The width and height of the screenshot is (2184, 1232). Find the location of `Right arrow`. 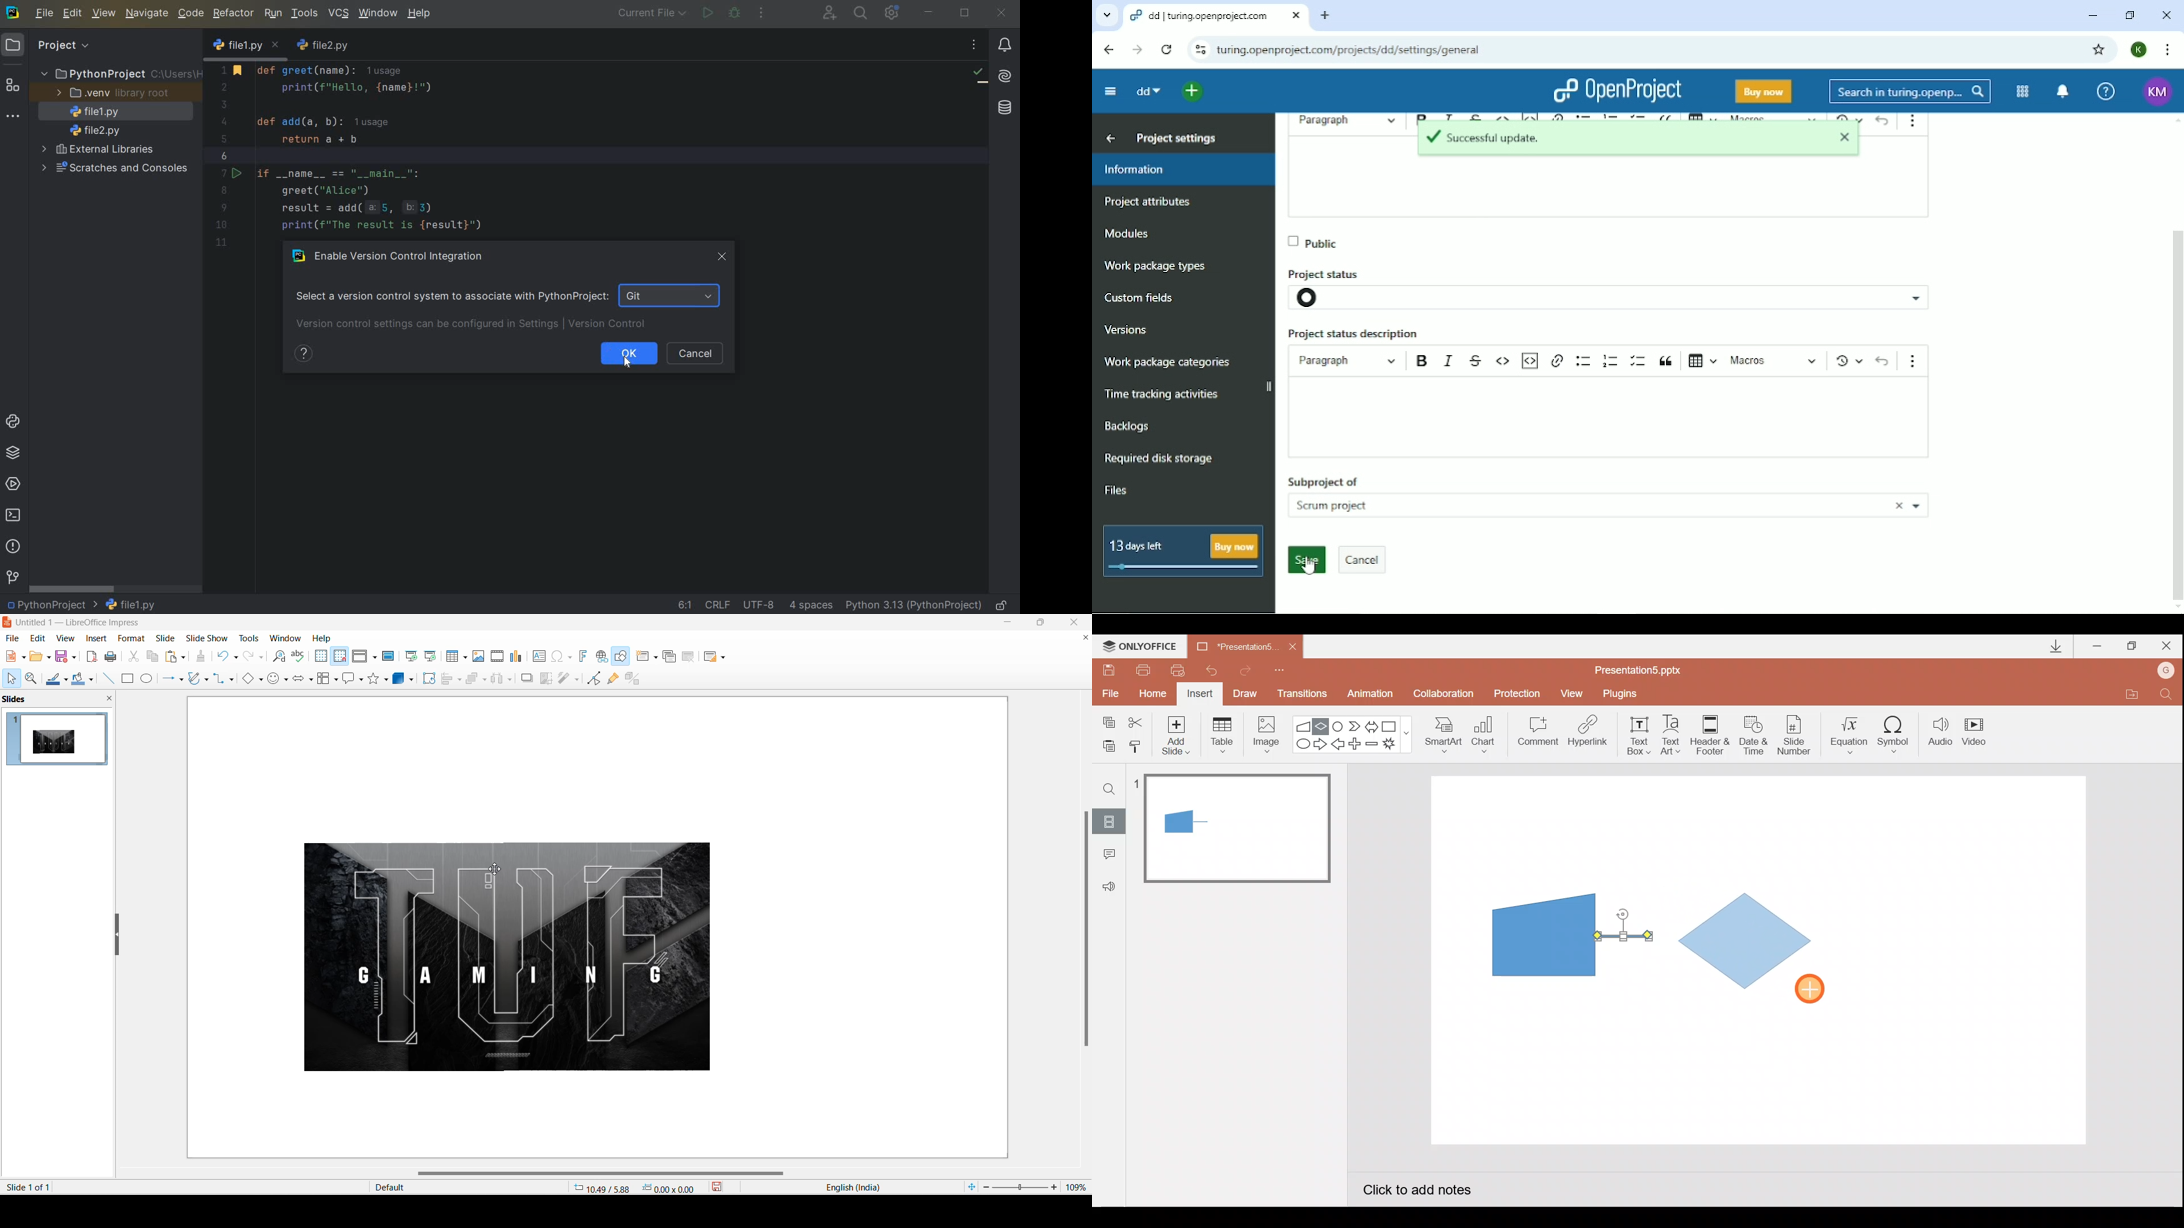

Right arrow is located at coordinates (1322, 743).